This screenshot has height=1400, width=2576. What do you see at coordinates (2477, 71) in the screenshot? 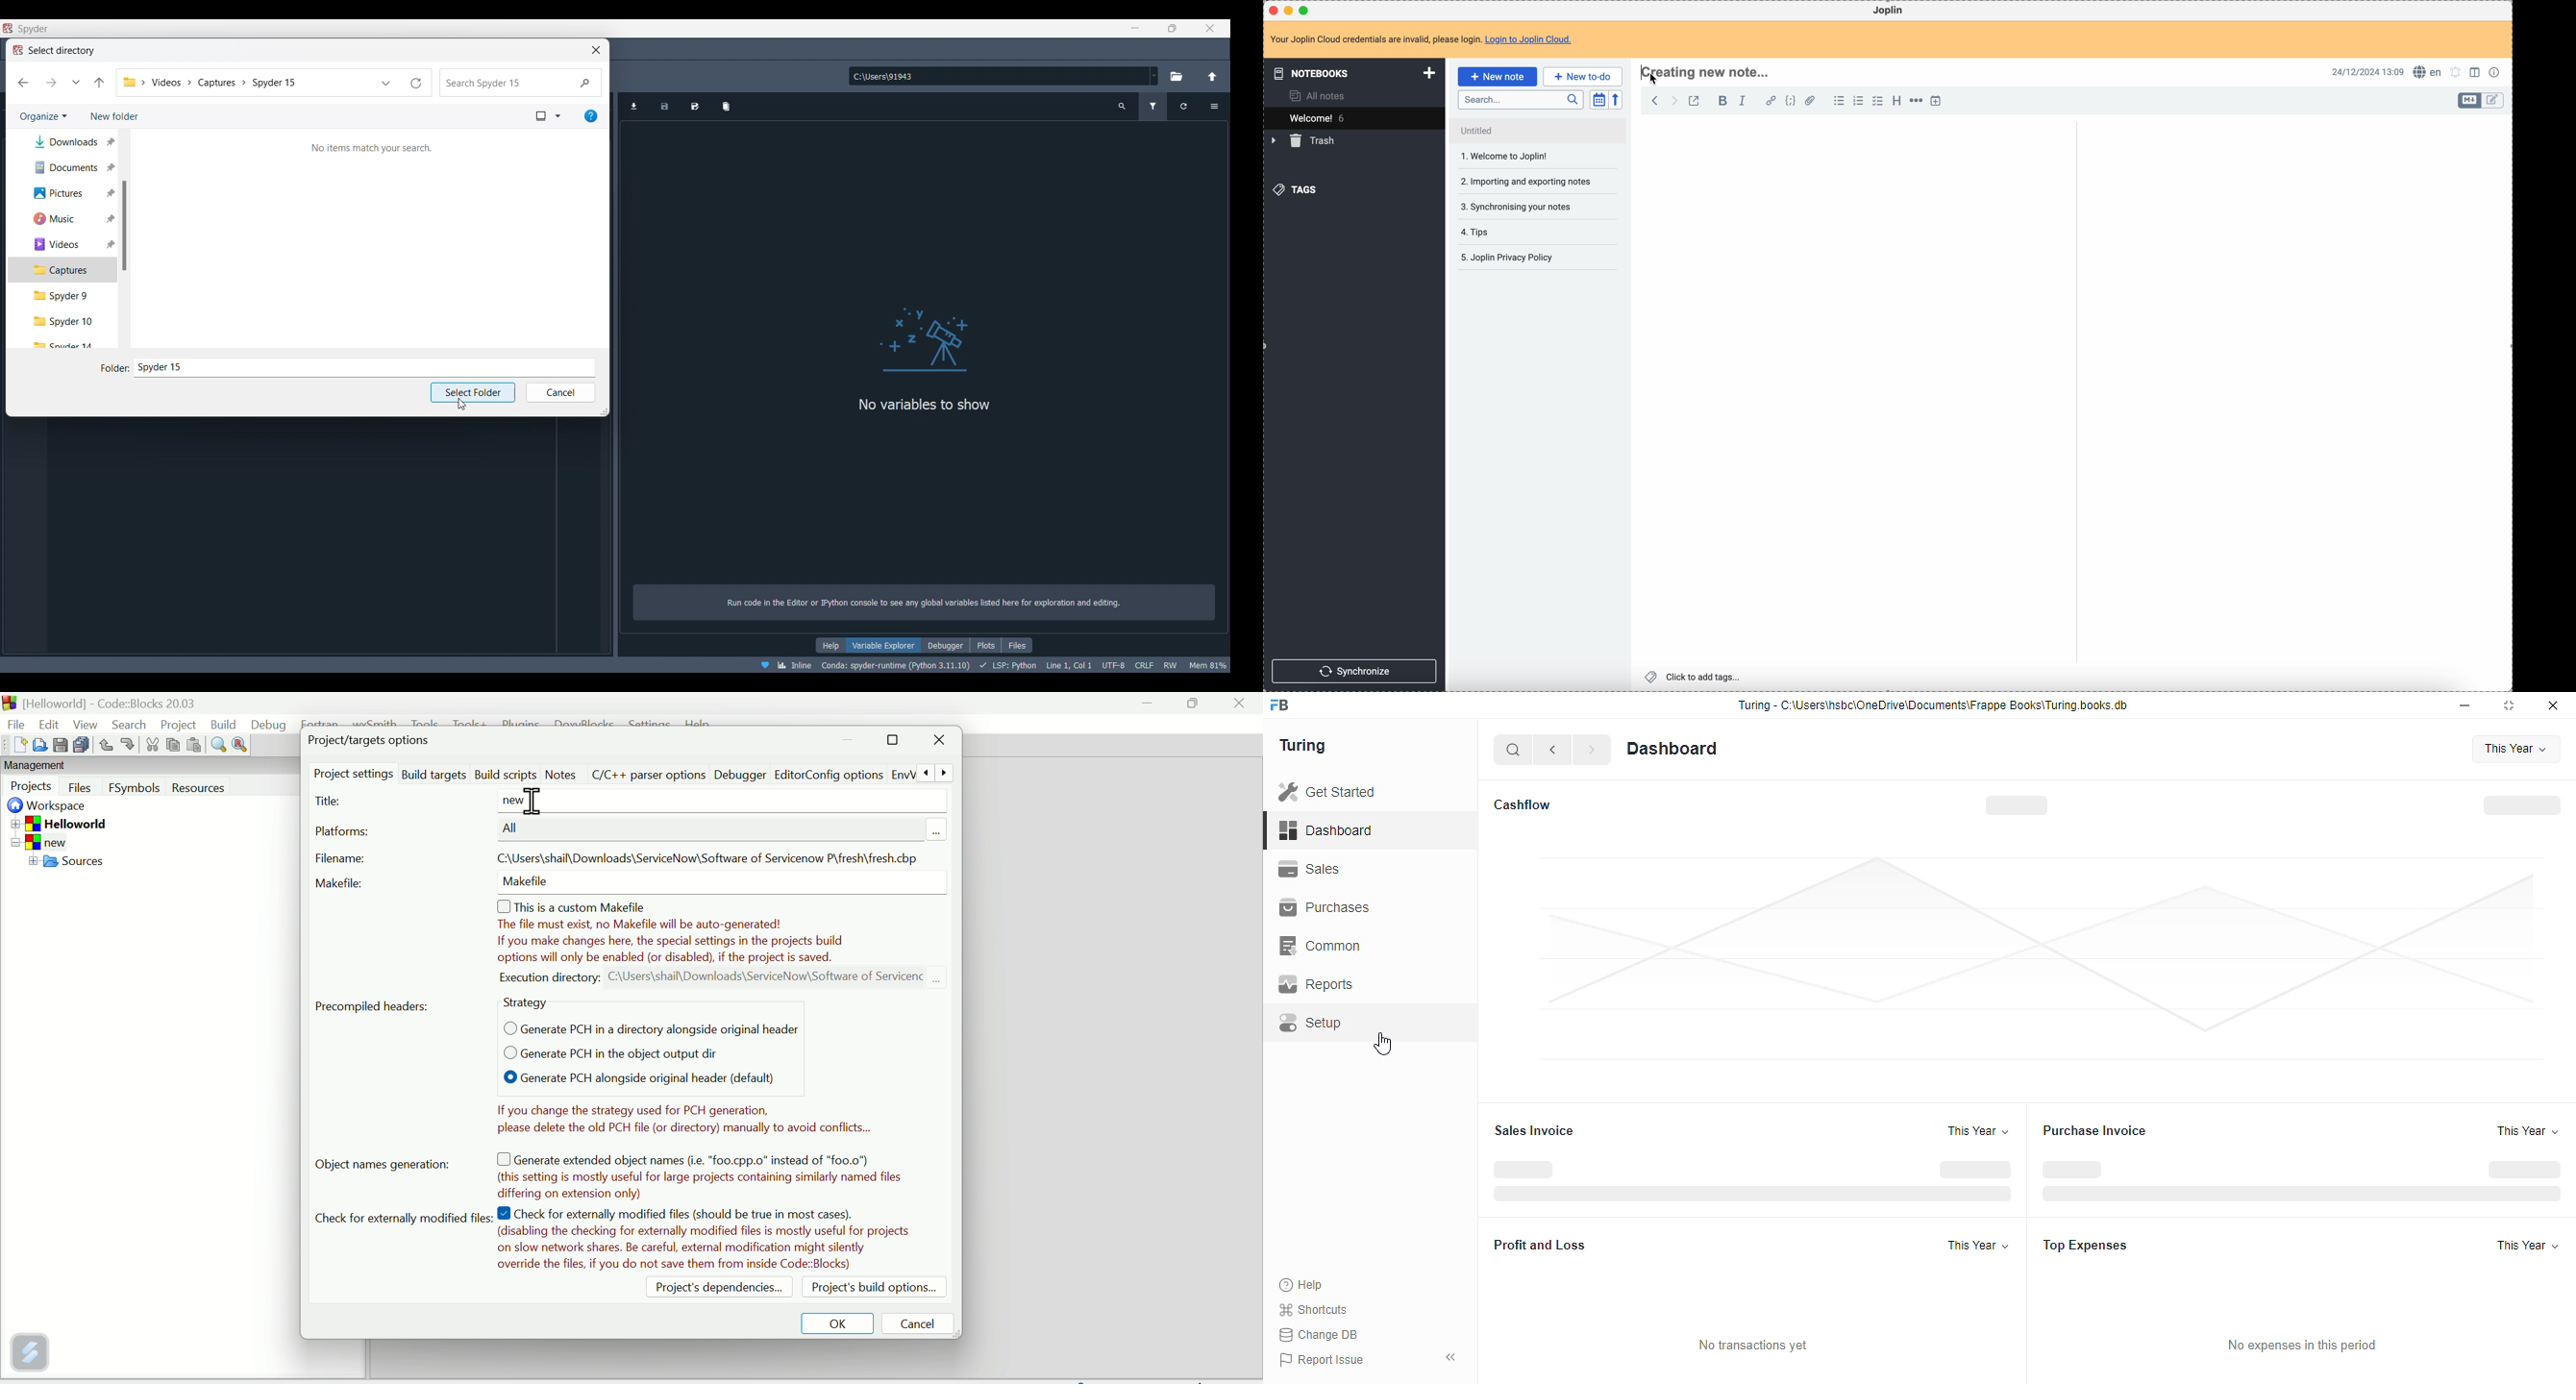
I see `toggle edit layout` at bounding box center [2477, 71].